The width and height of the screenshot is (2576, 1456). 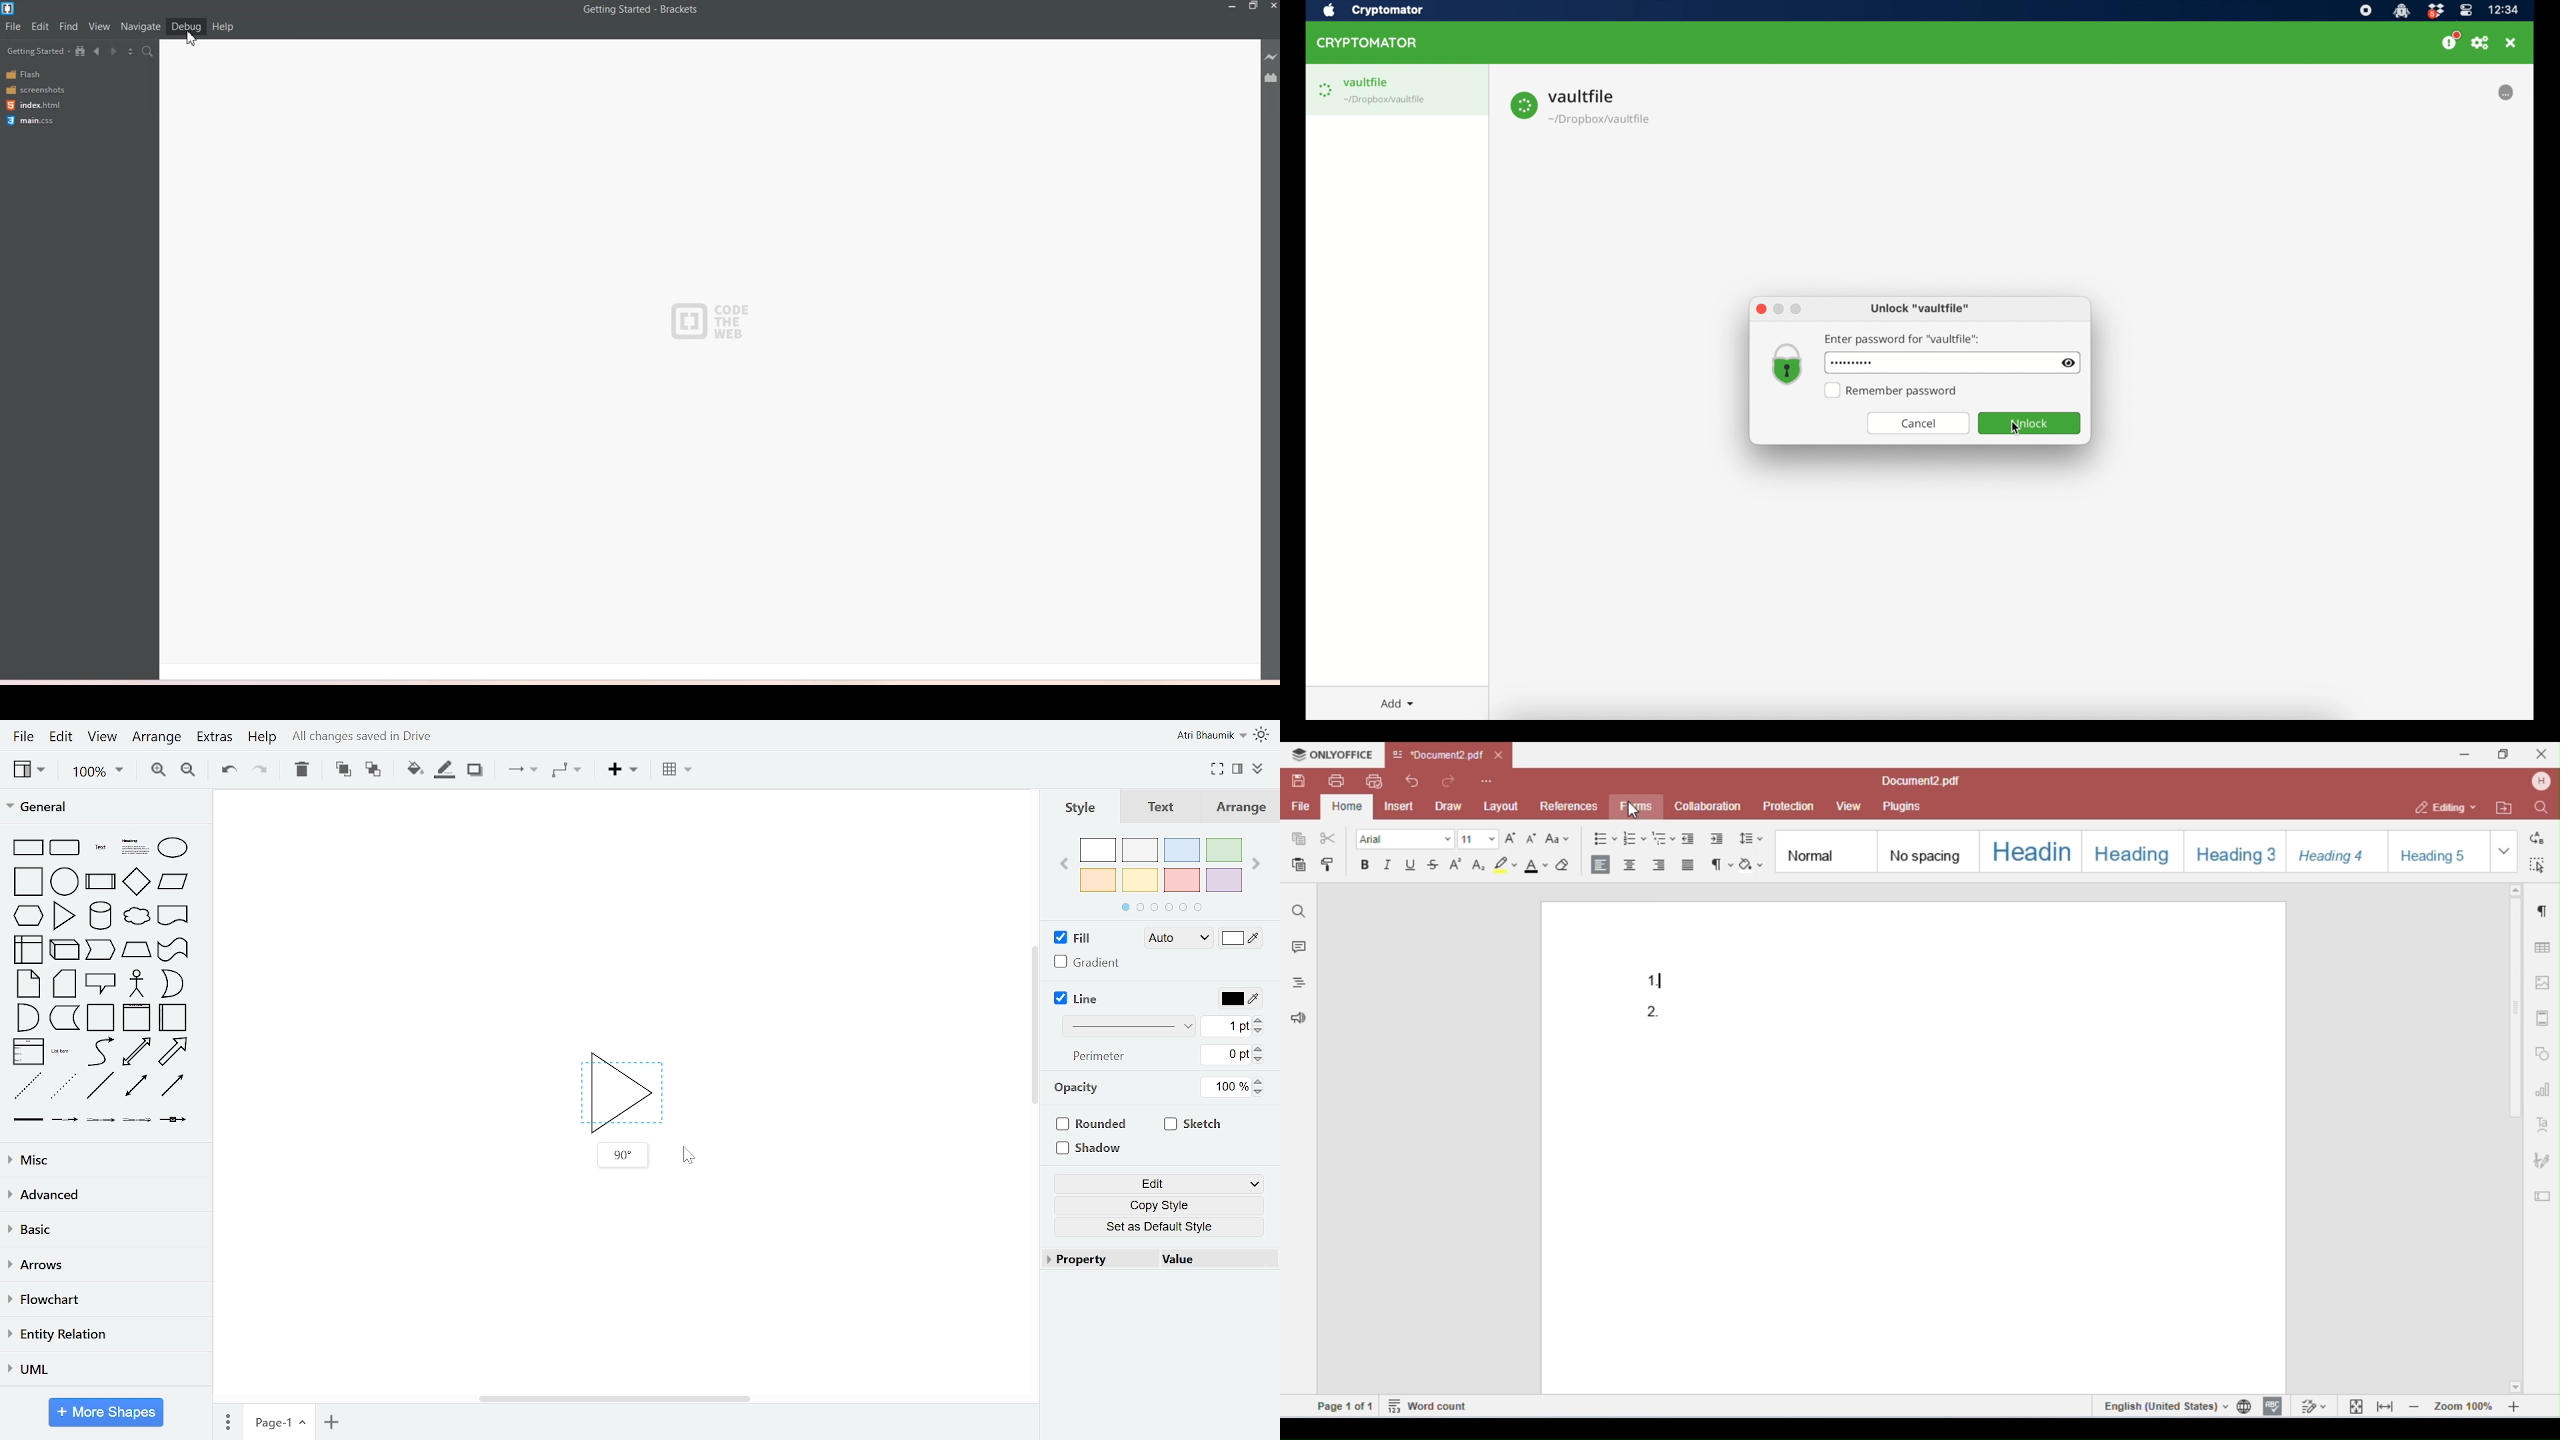 I want to click on bidirectional arrow, so click(x=135, y=1087).